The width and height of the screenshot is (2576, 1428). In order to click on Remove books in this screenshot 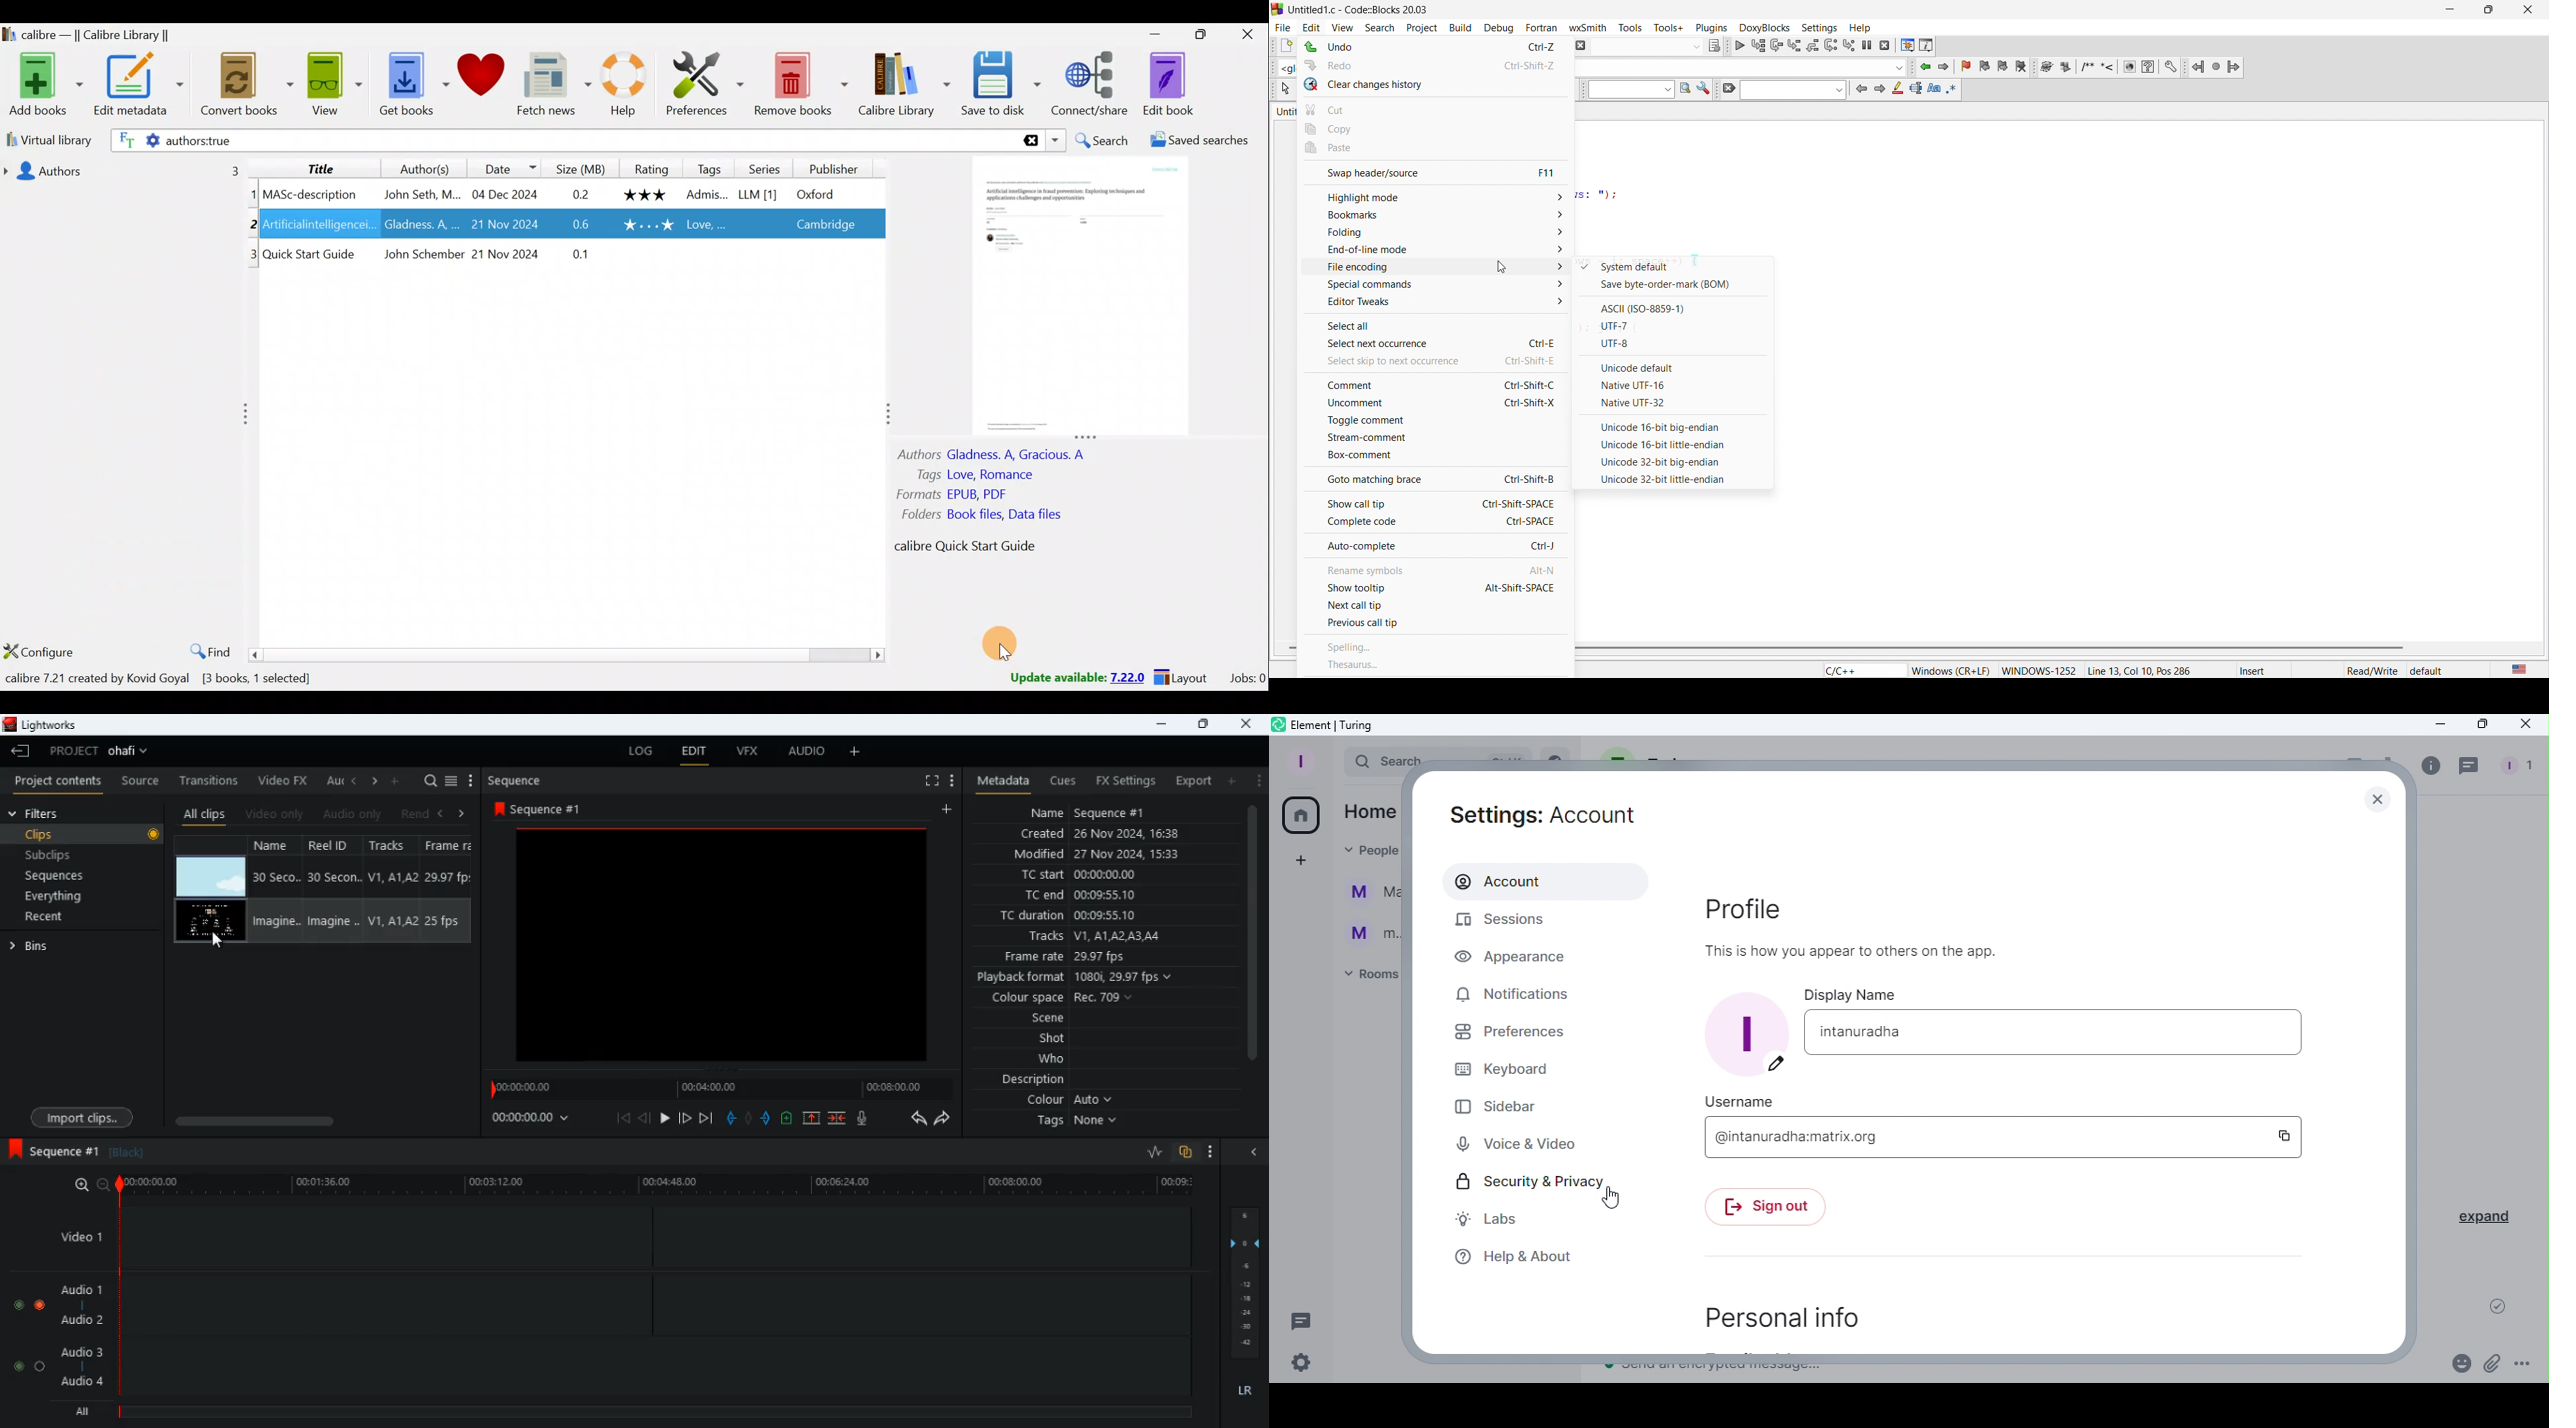, I will do `click(799, 85)`.